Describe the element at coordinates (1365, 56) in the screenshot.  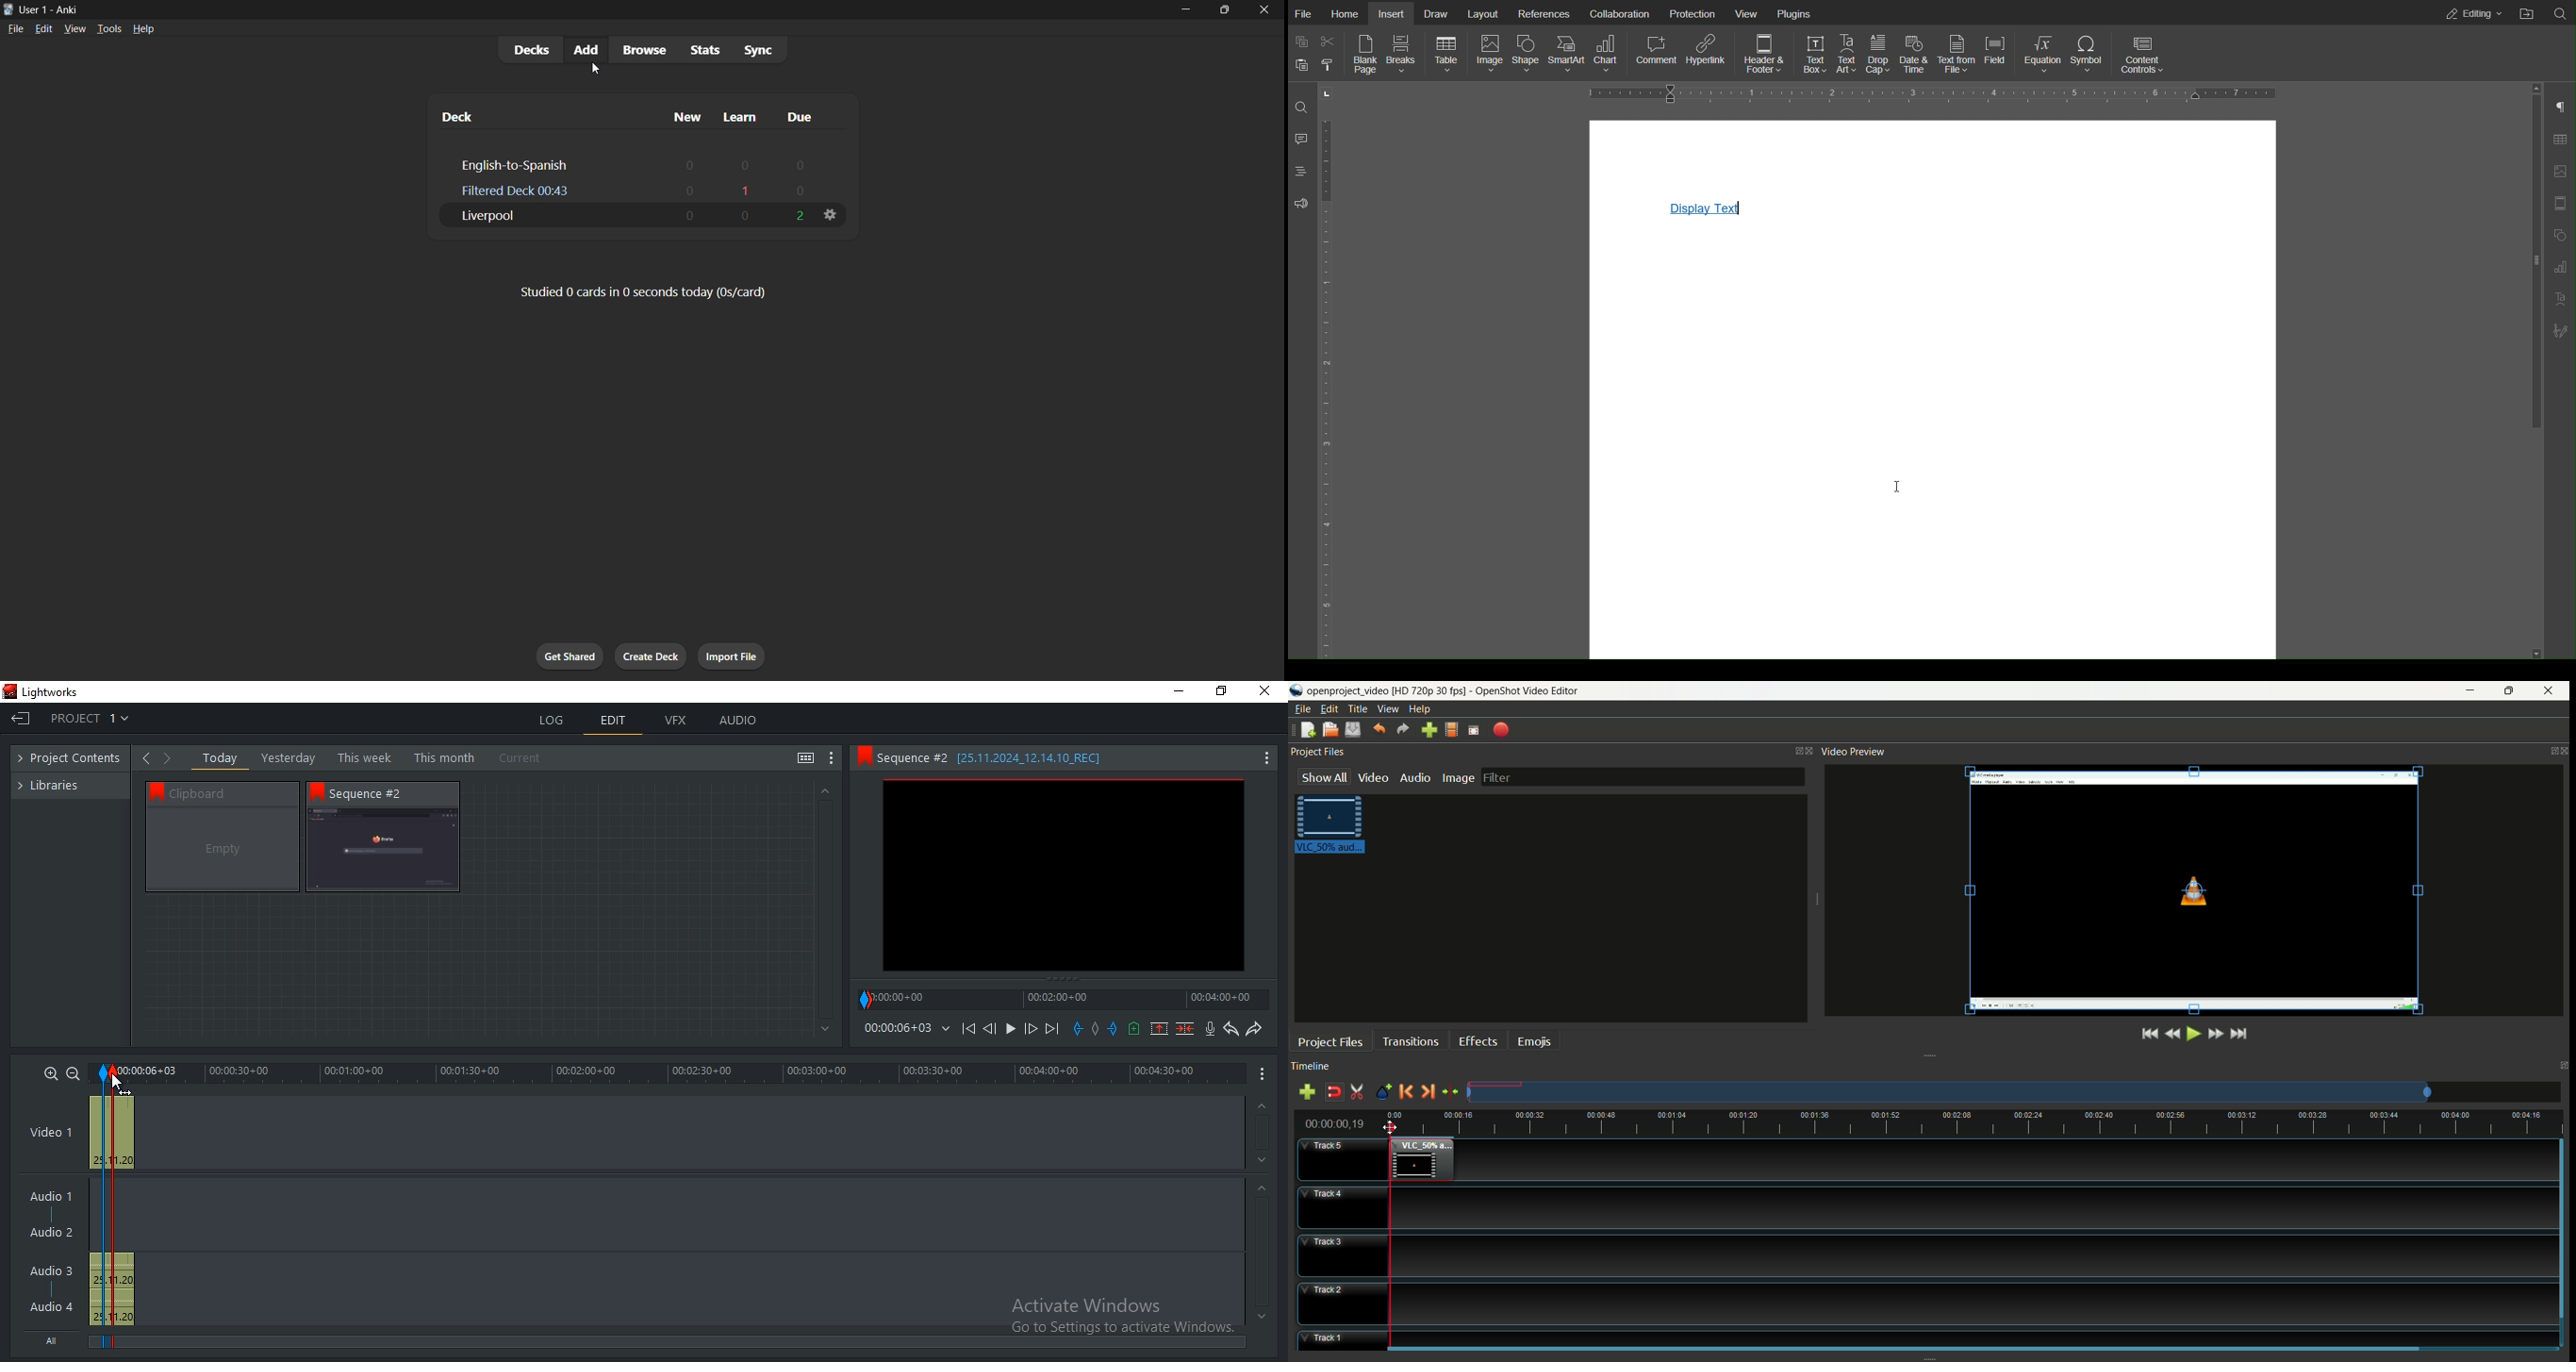
I see `Blank Page` at that location.